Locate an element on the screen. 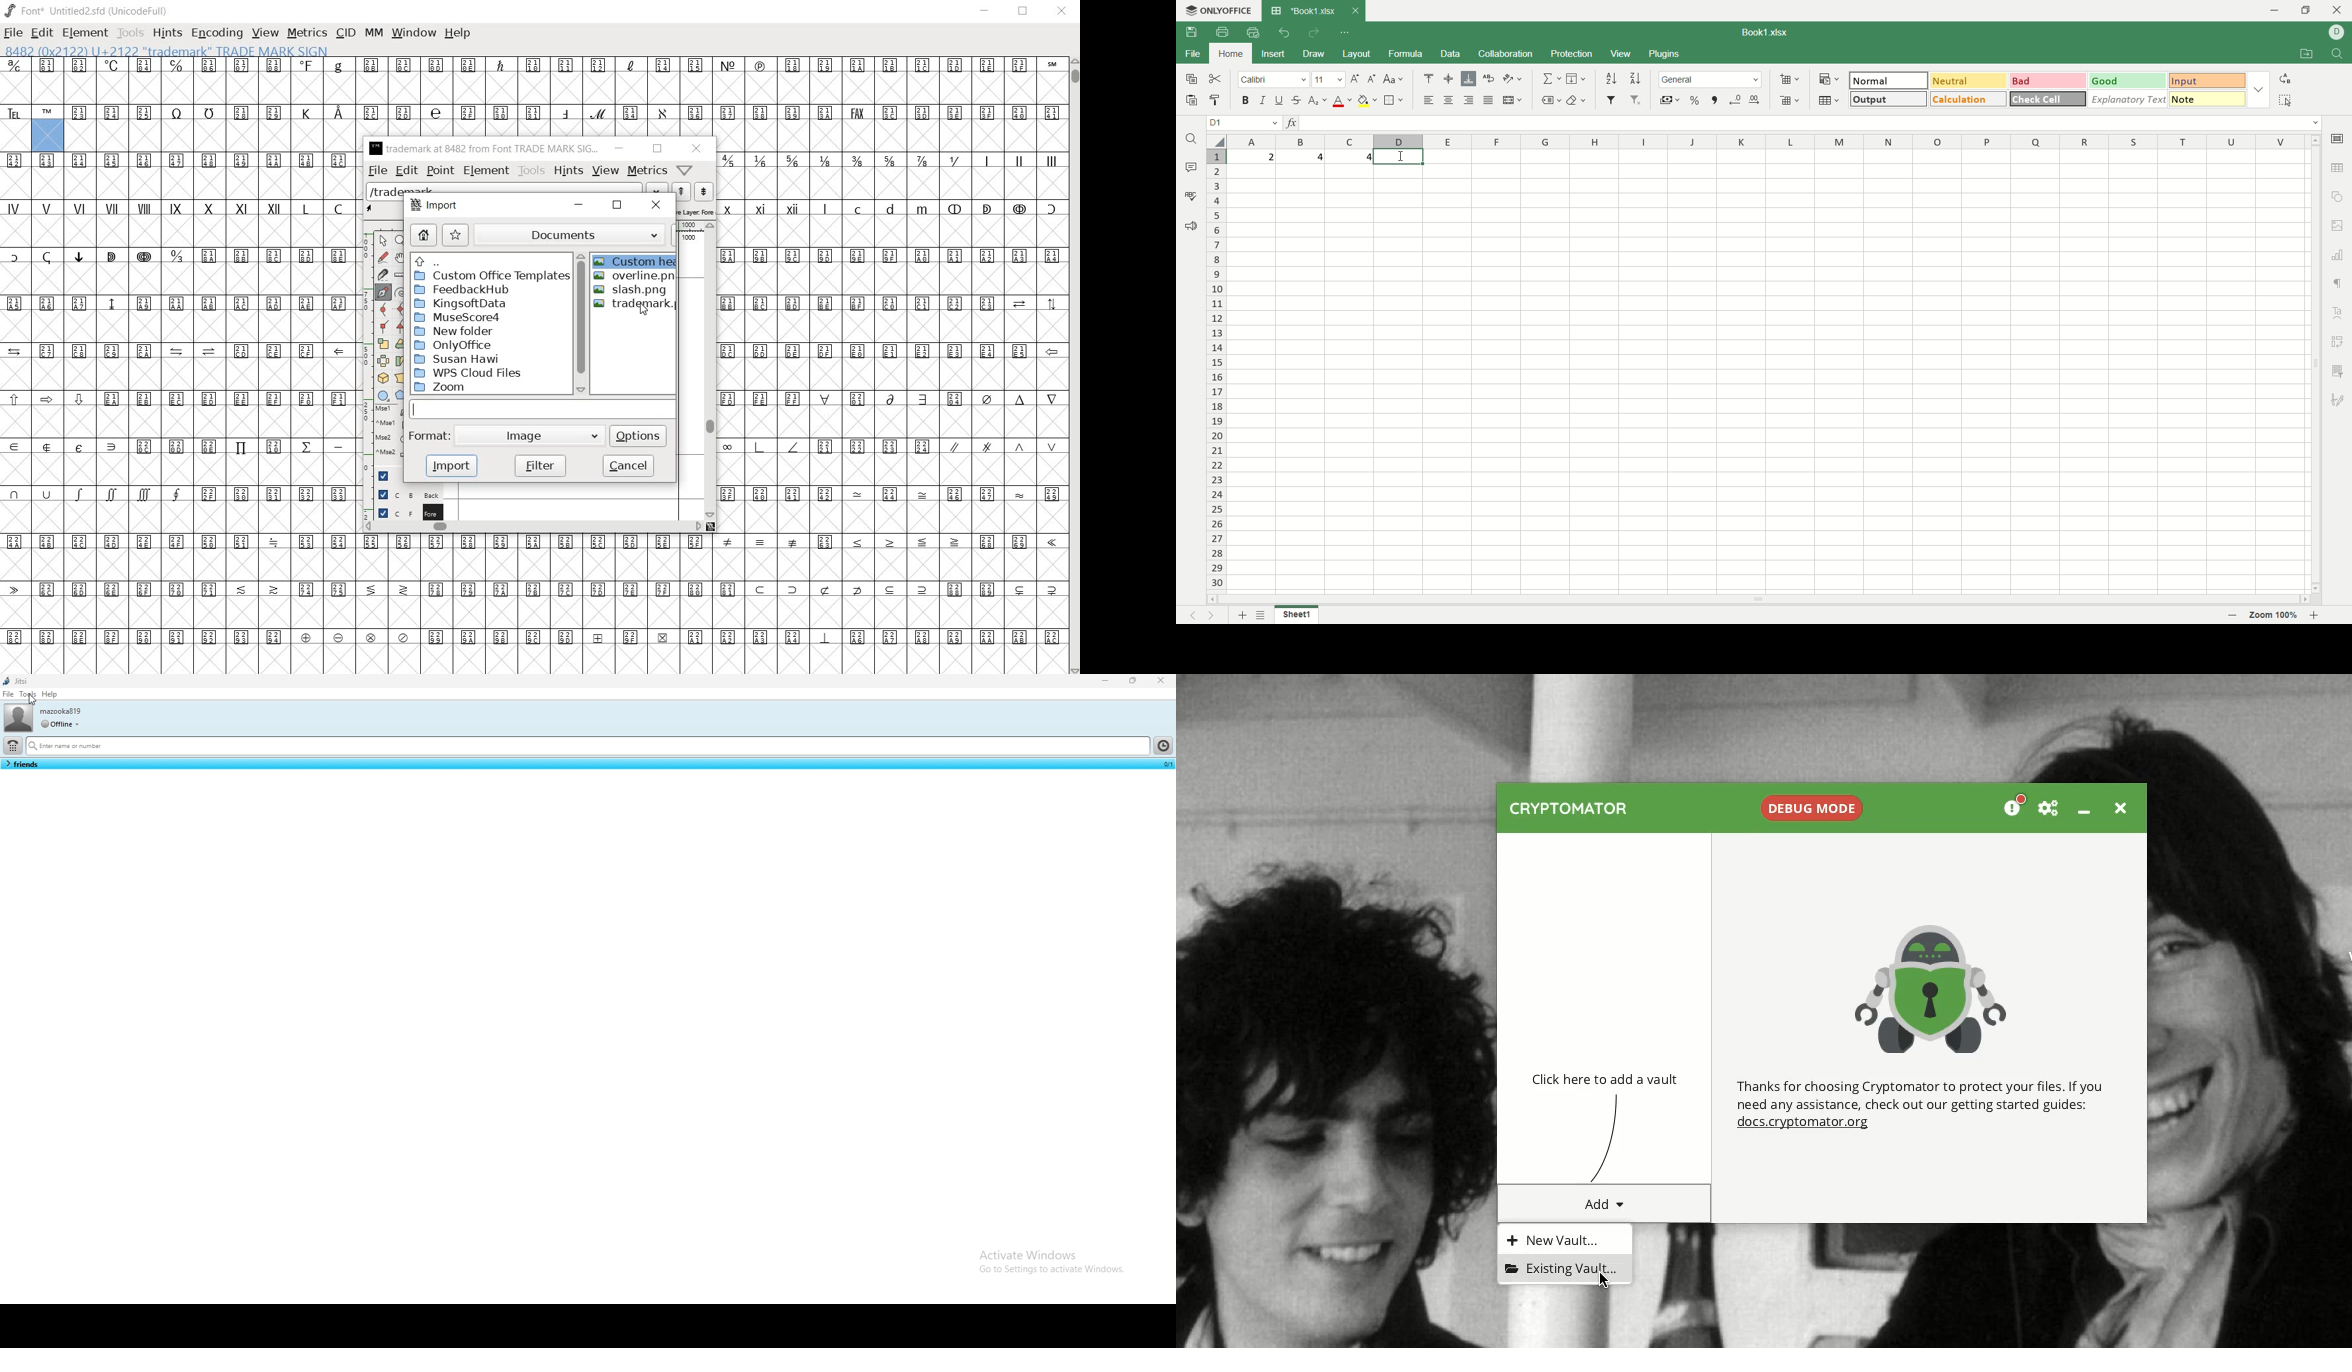  quick PRINT is located at coordinates (1253, 32).